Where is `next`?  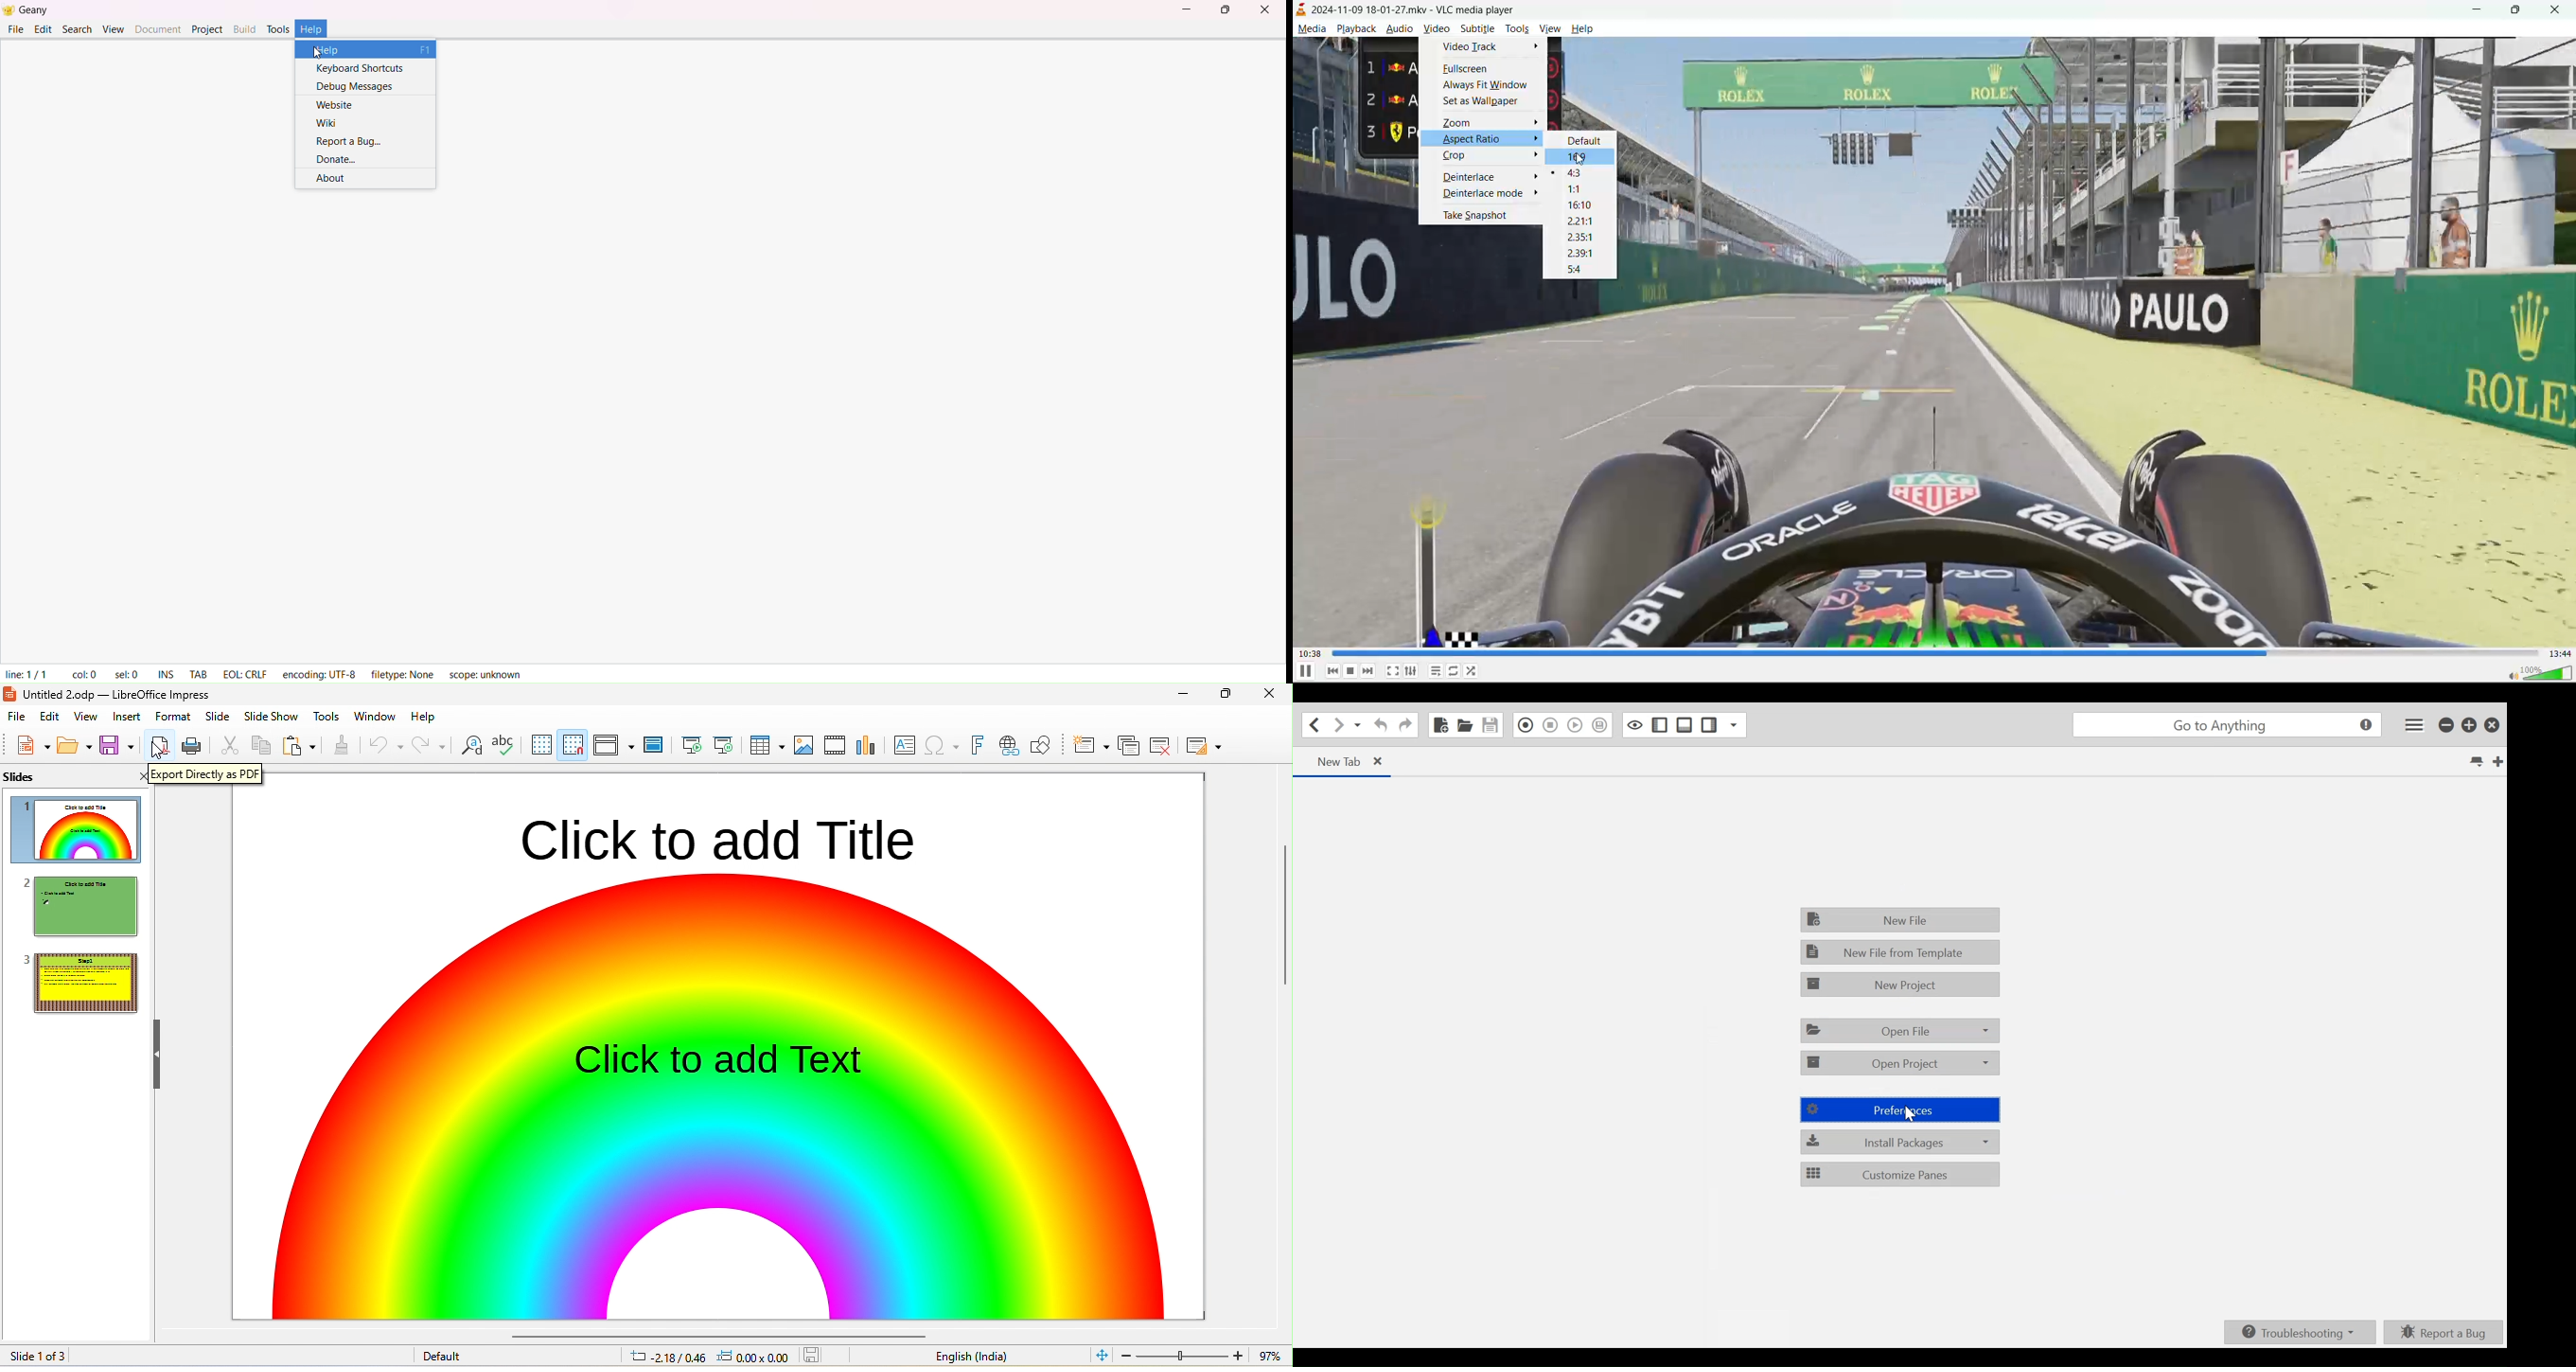
next is located at coordinates (1367, 672).